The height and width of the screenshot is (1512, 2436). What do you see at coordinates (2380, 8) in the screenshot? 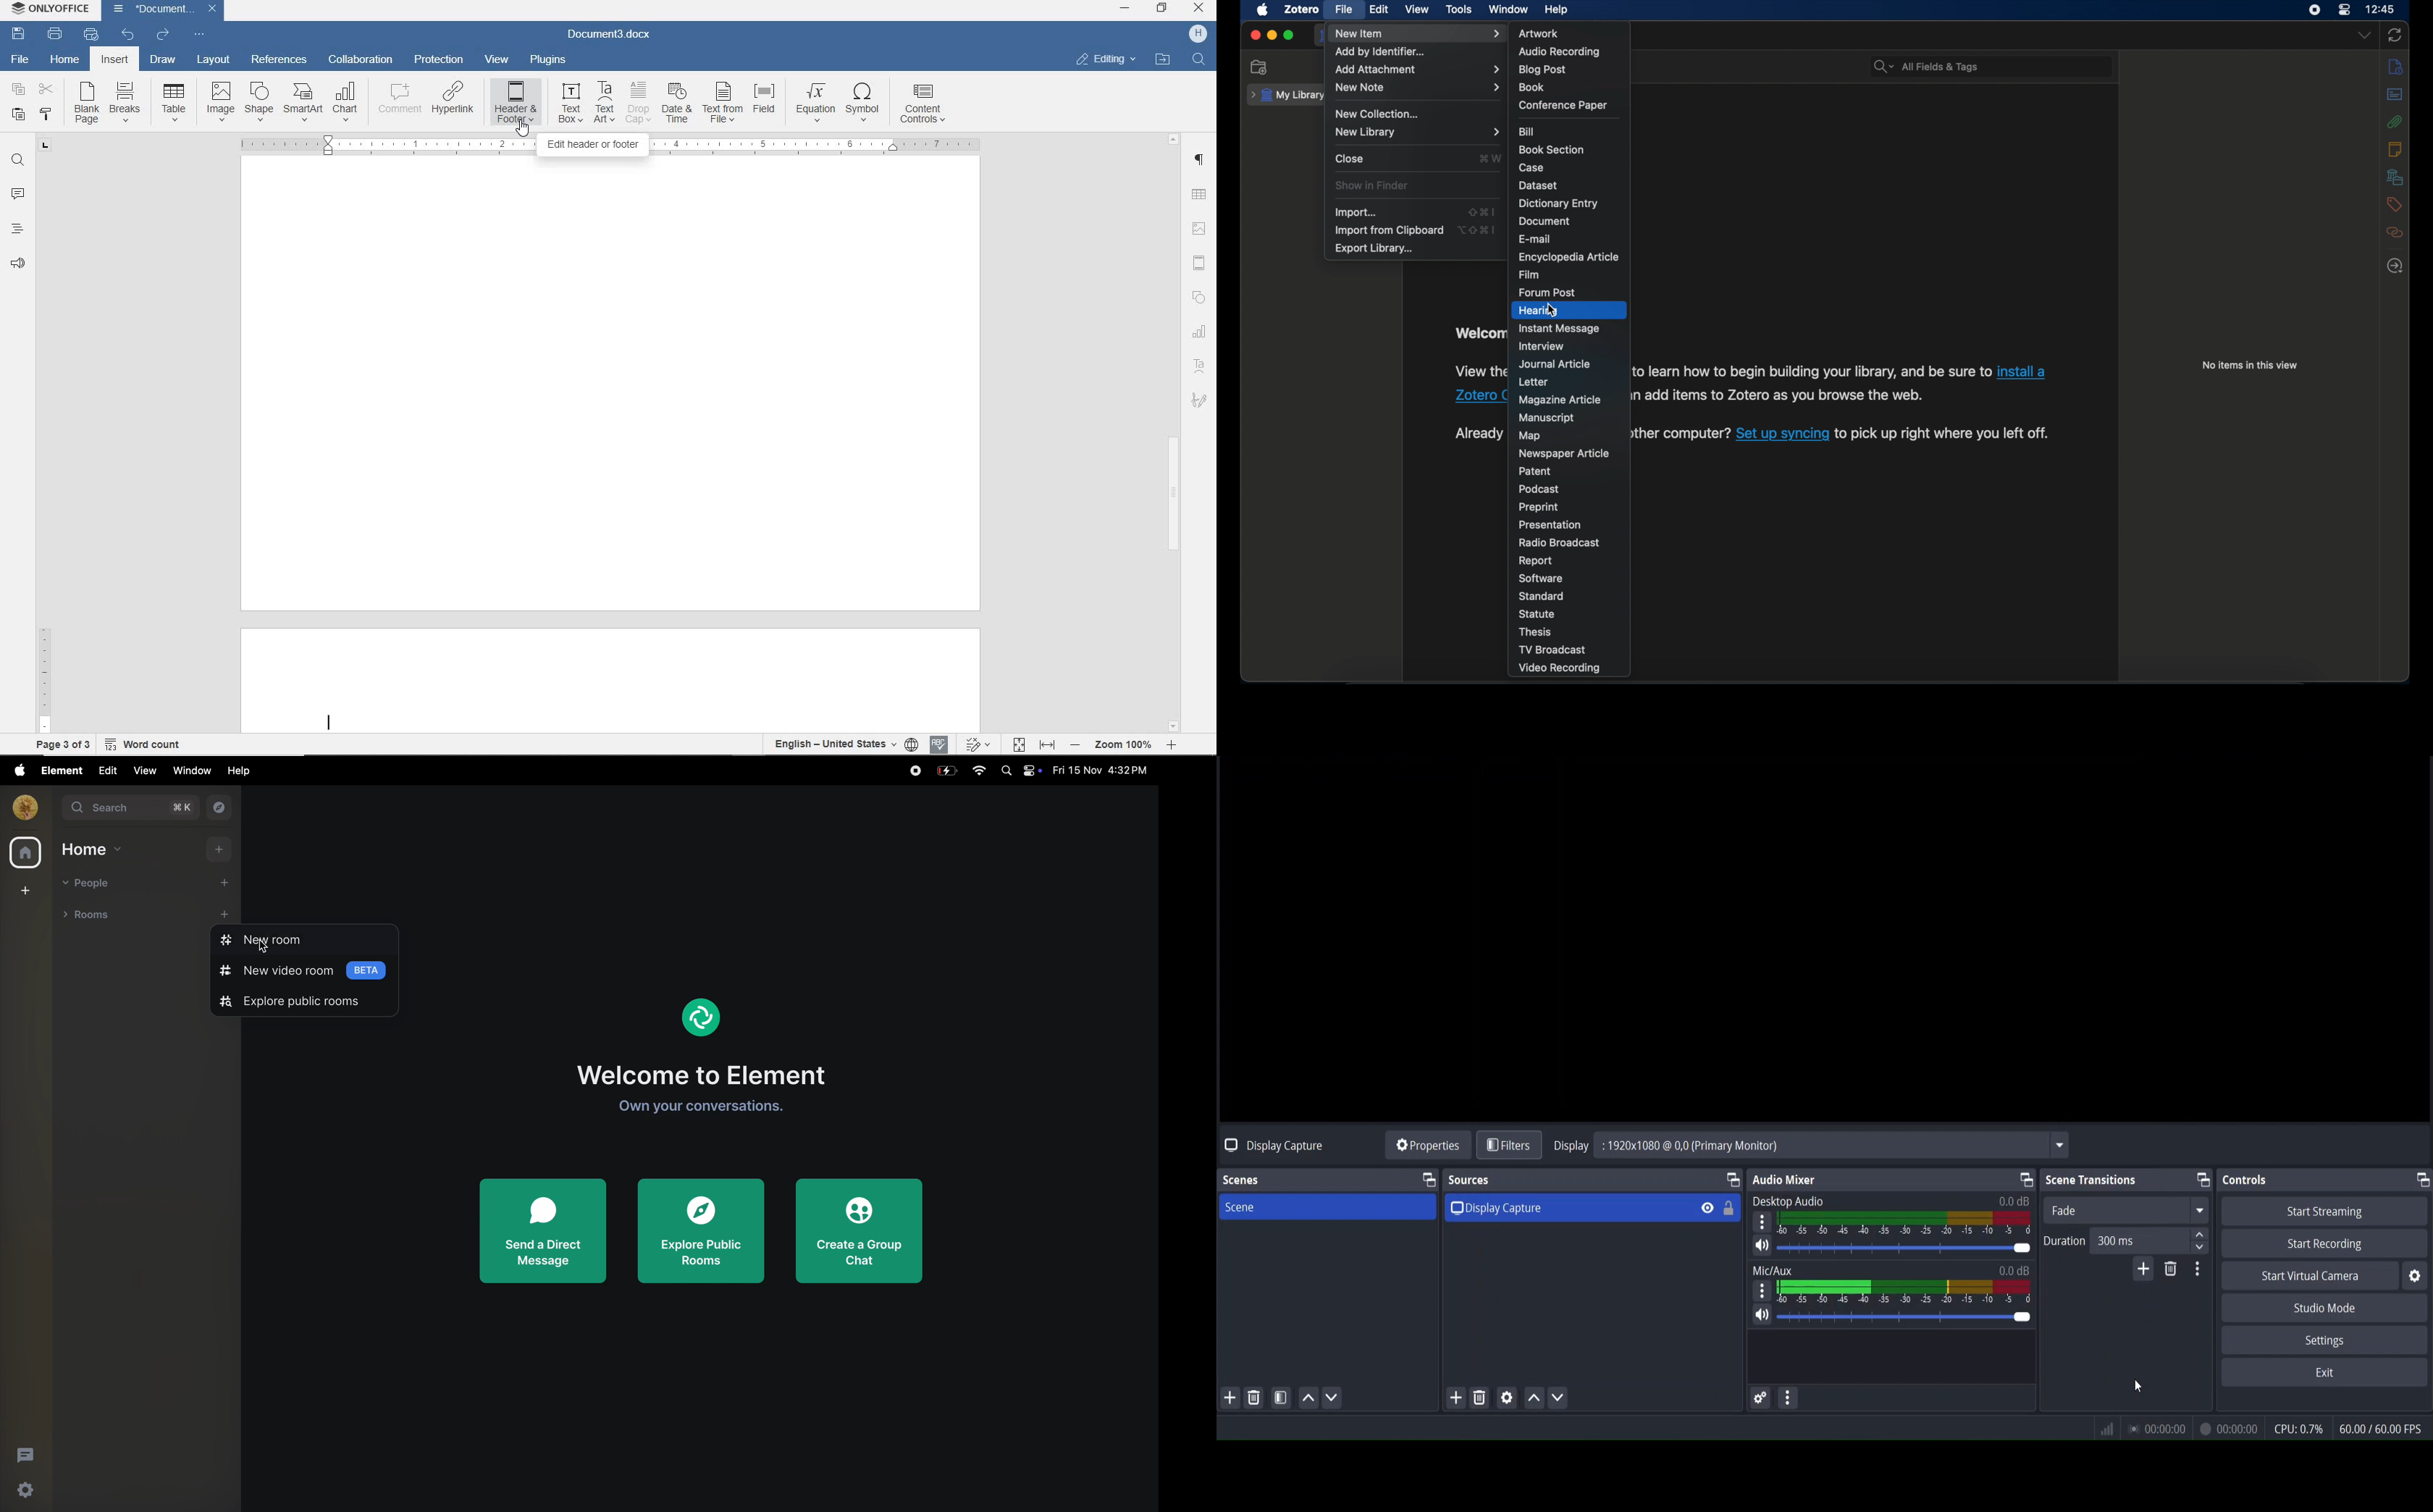
I see `time` at bounding box center [2380, 8].